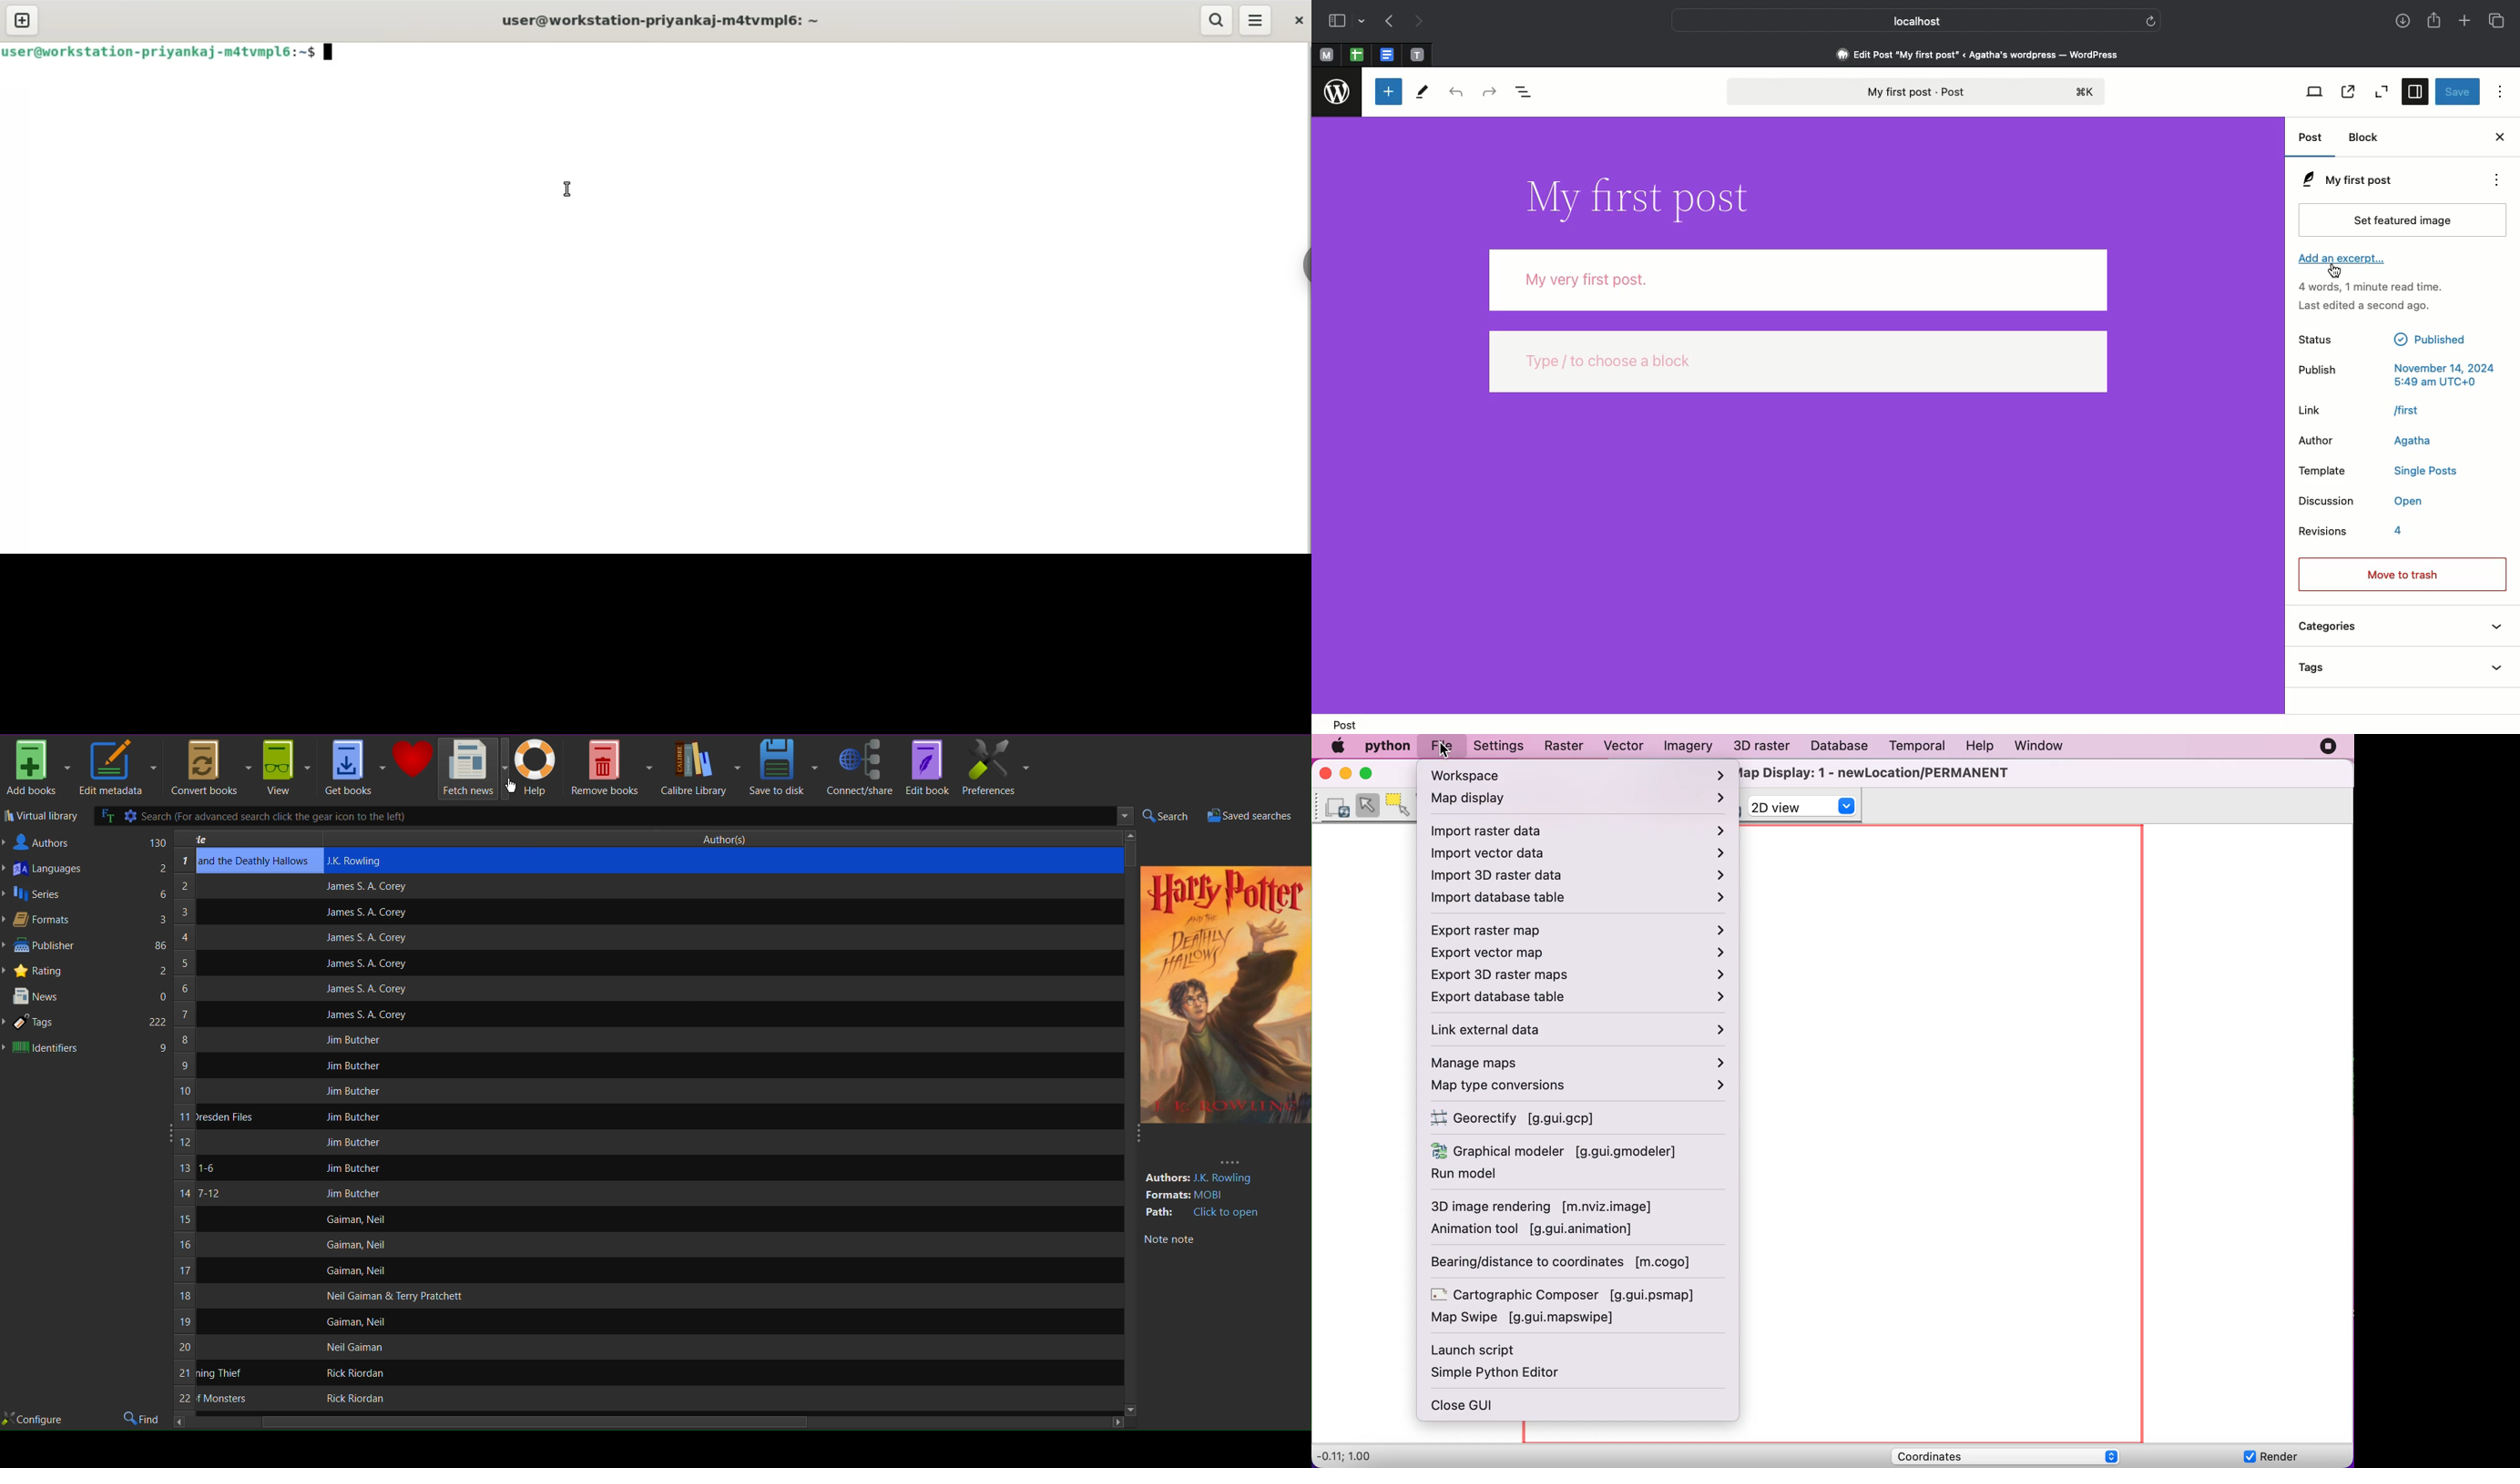 The image size is (2520, 1484). Describe the element at coordinates (1580, 898) in the screenshot. I see `import database table` at that location.